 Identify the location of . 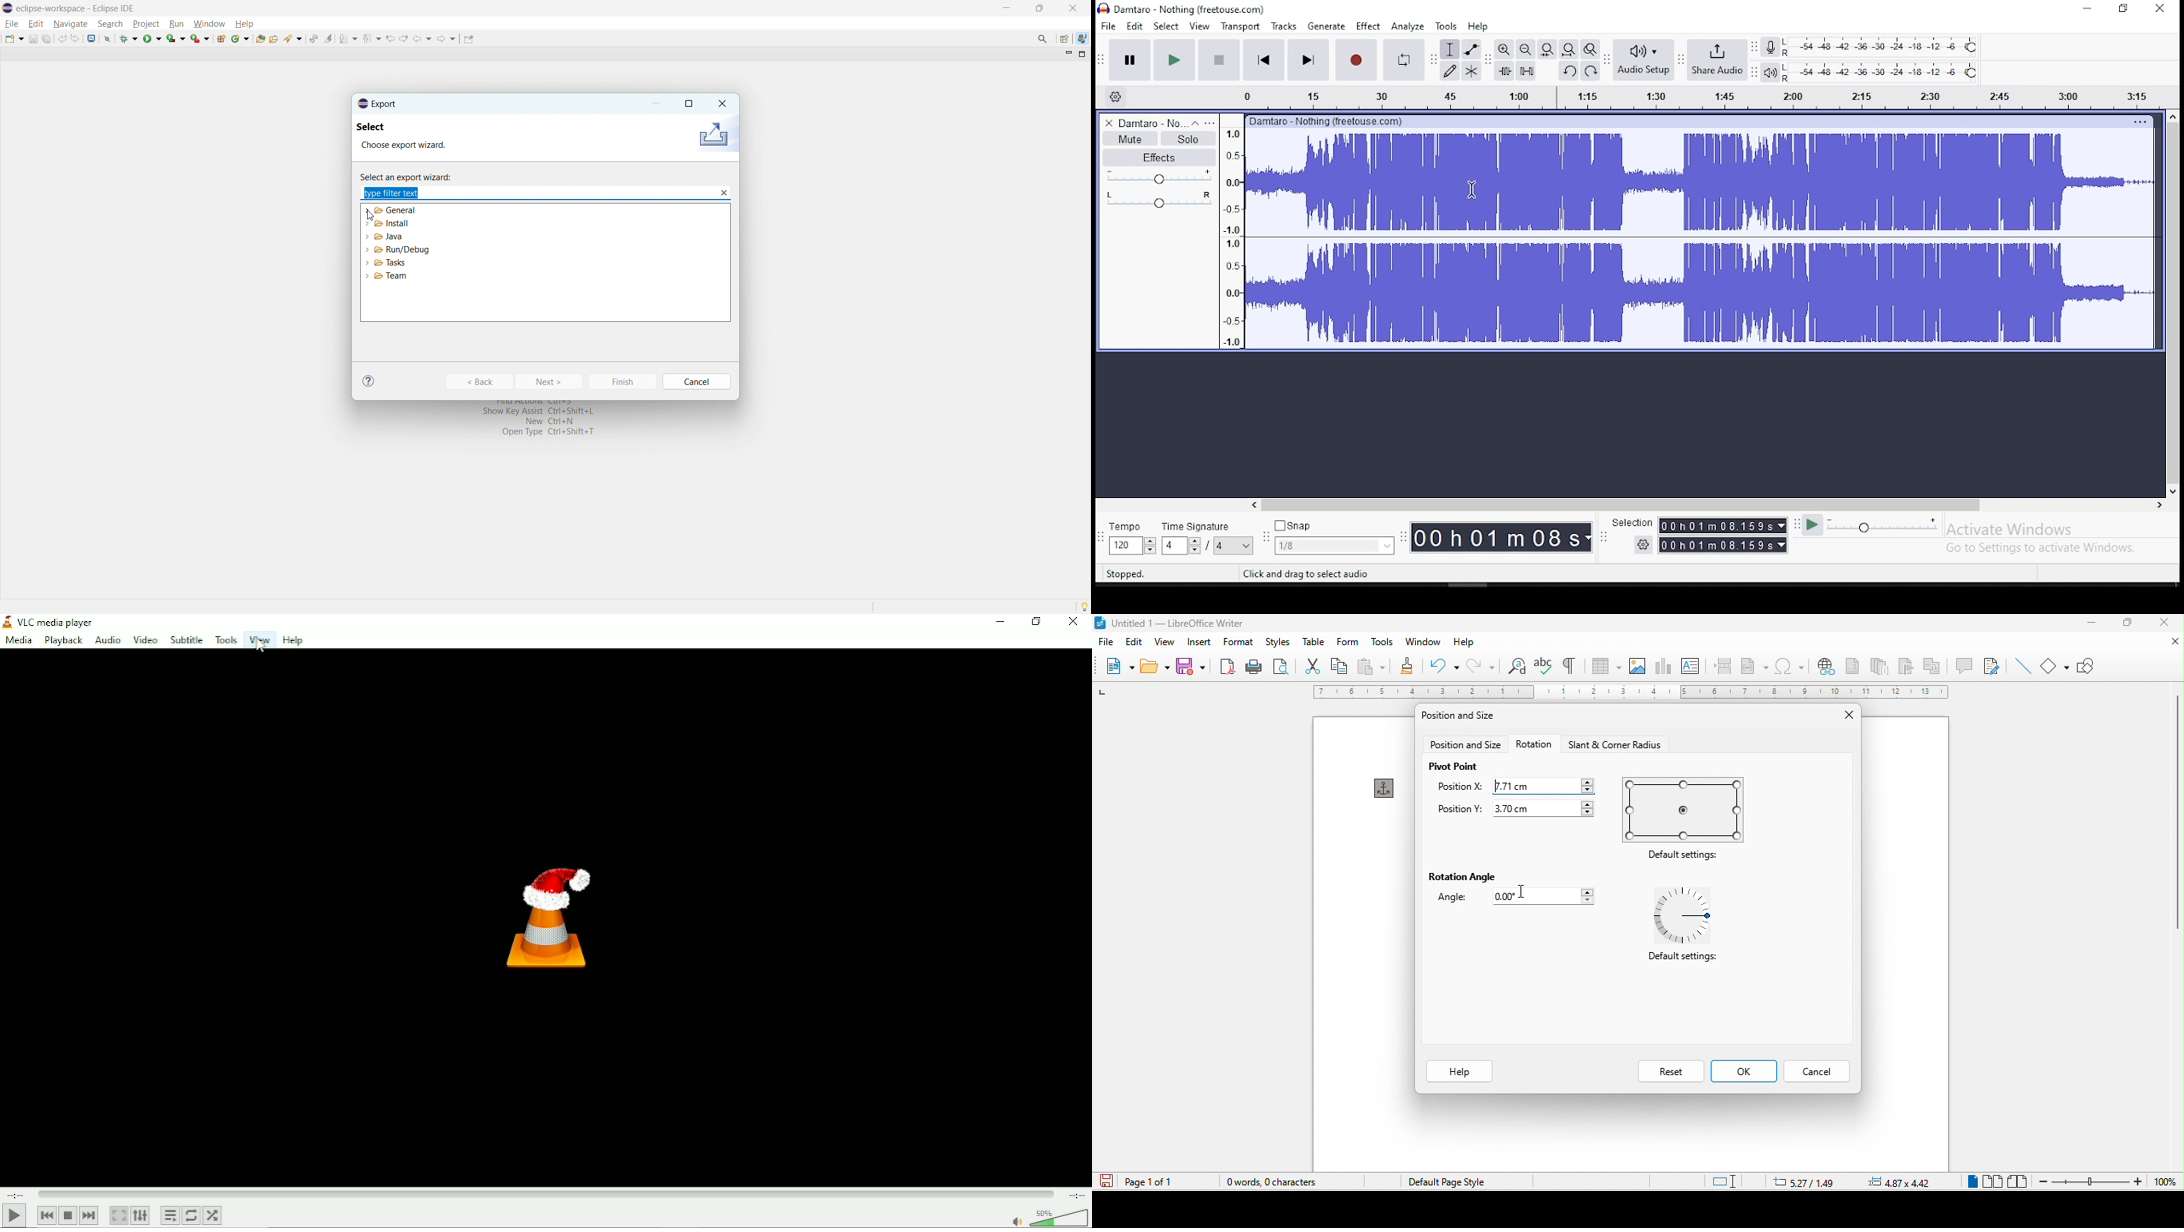
(1101, 59).